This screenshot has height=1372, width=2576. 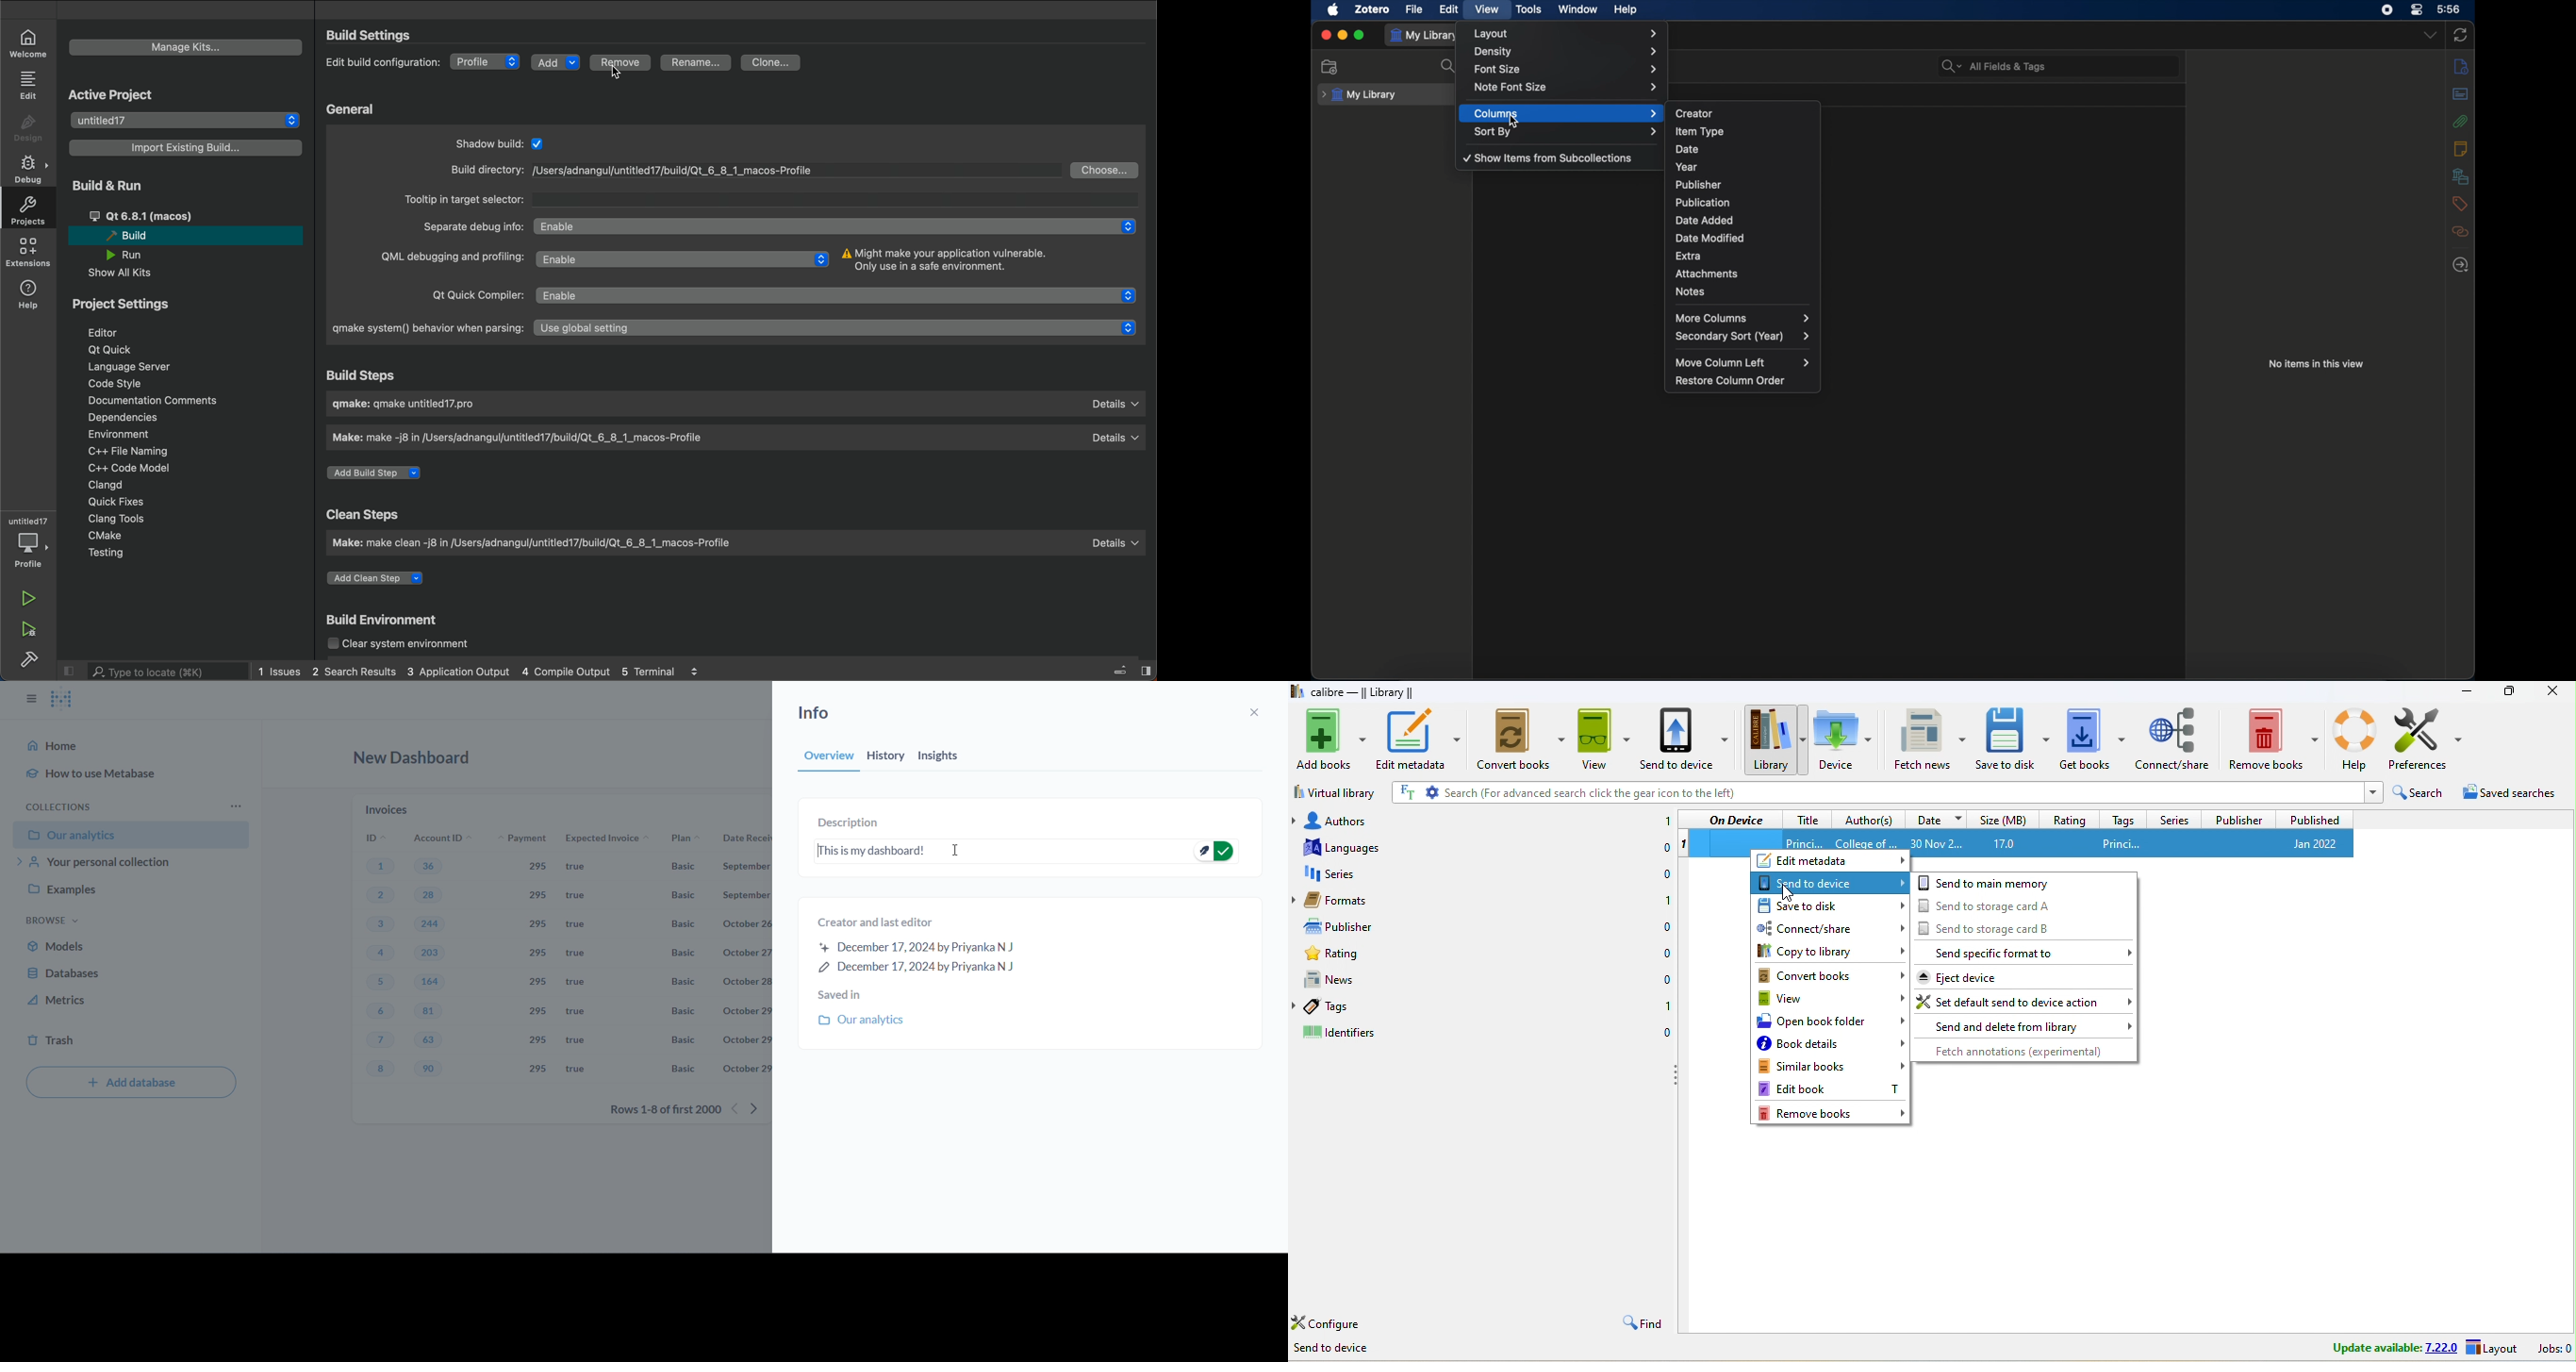 What do you see at coordinates (1569, 87) in the screenshot?
I see `note font size` at bounding box center [1569, 87].